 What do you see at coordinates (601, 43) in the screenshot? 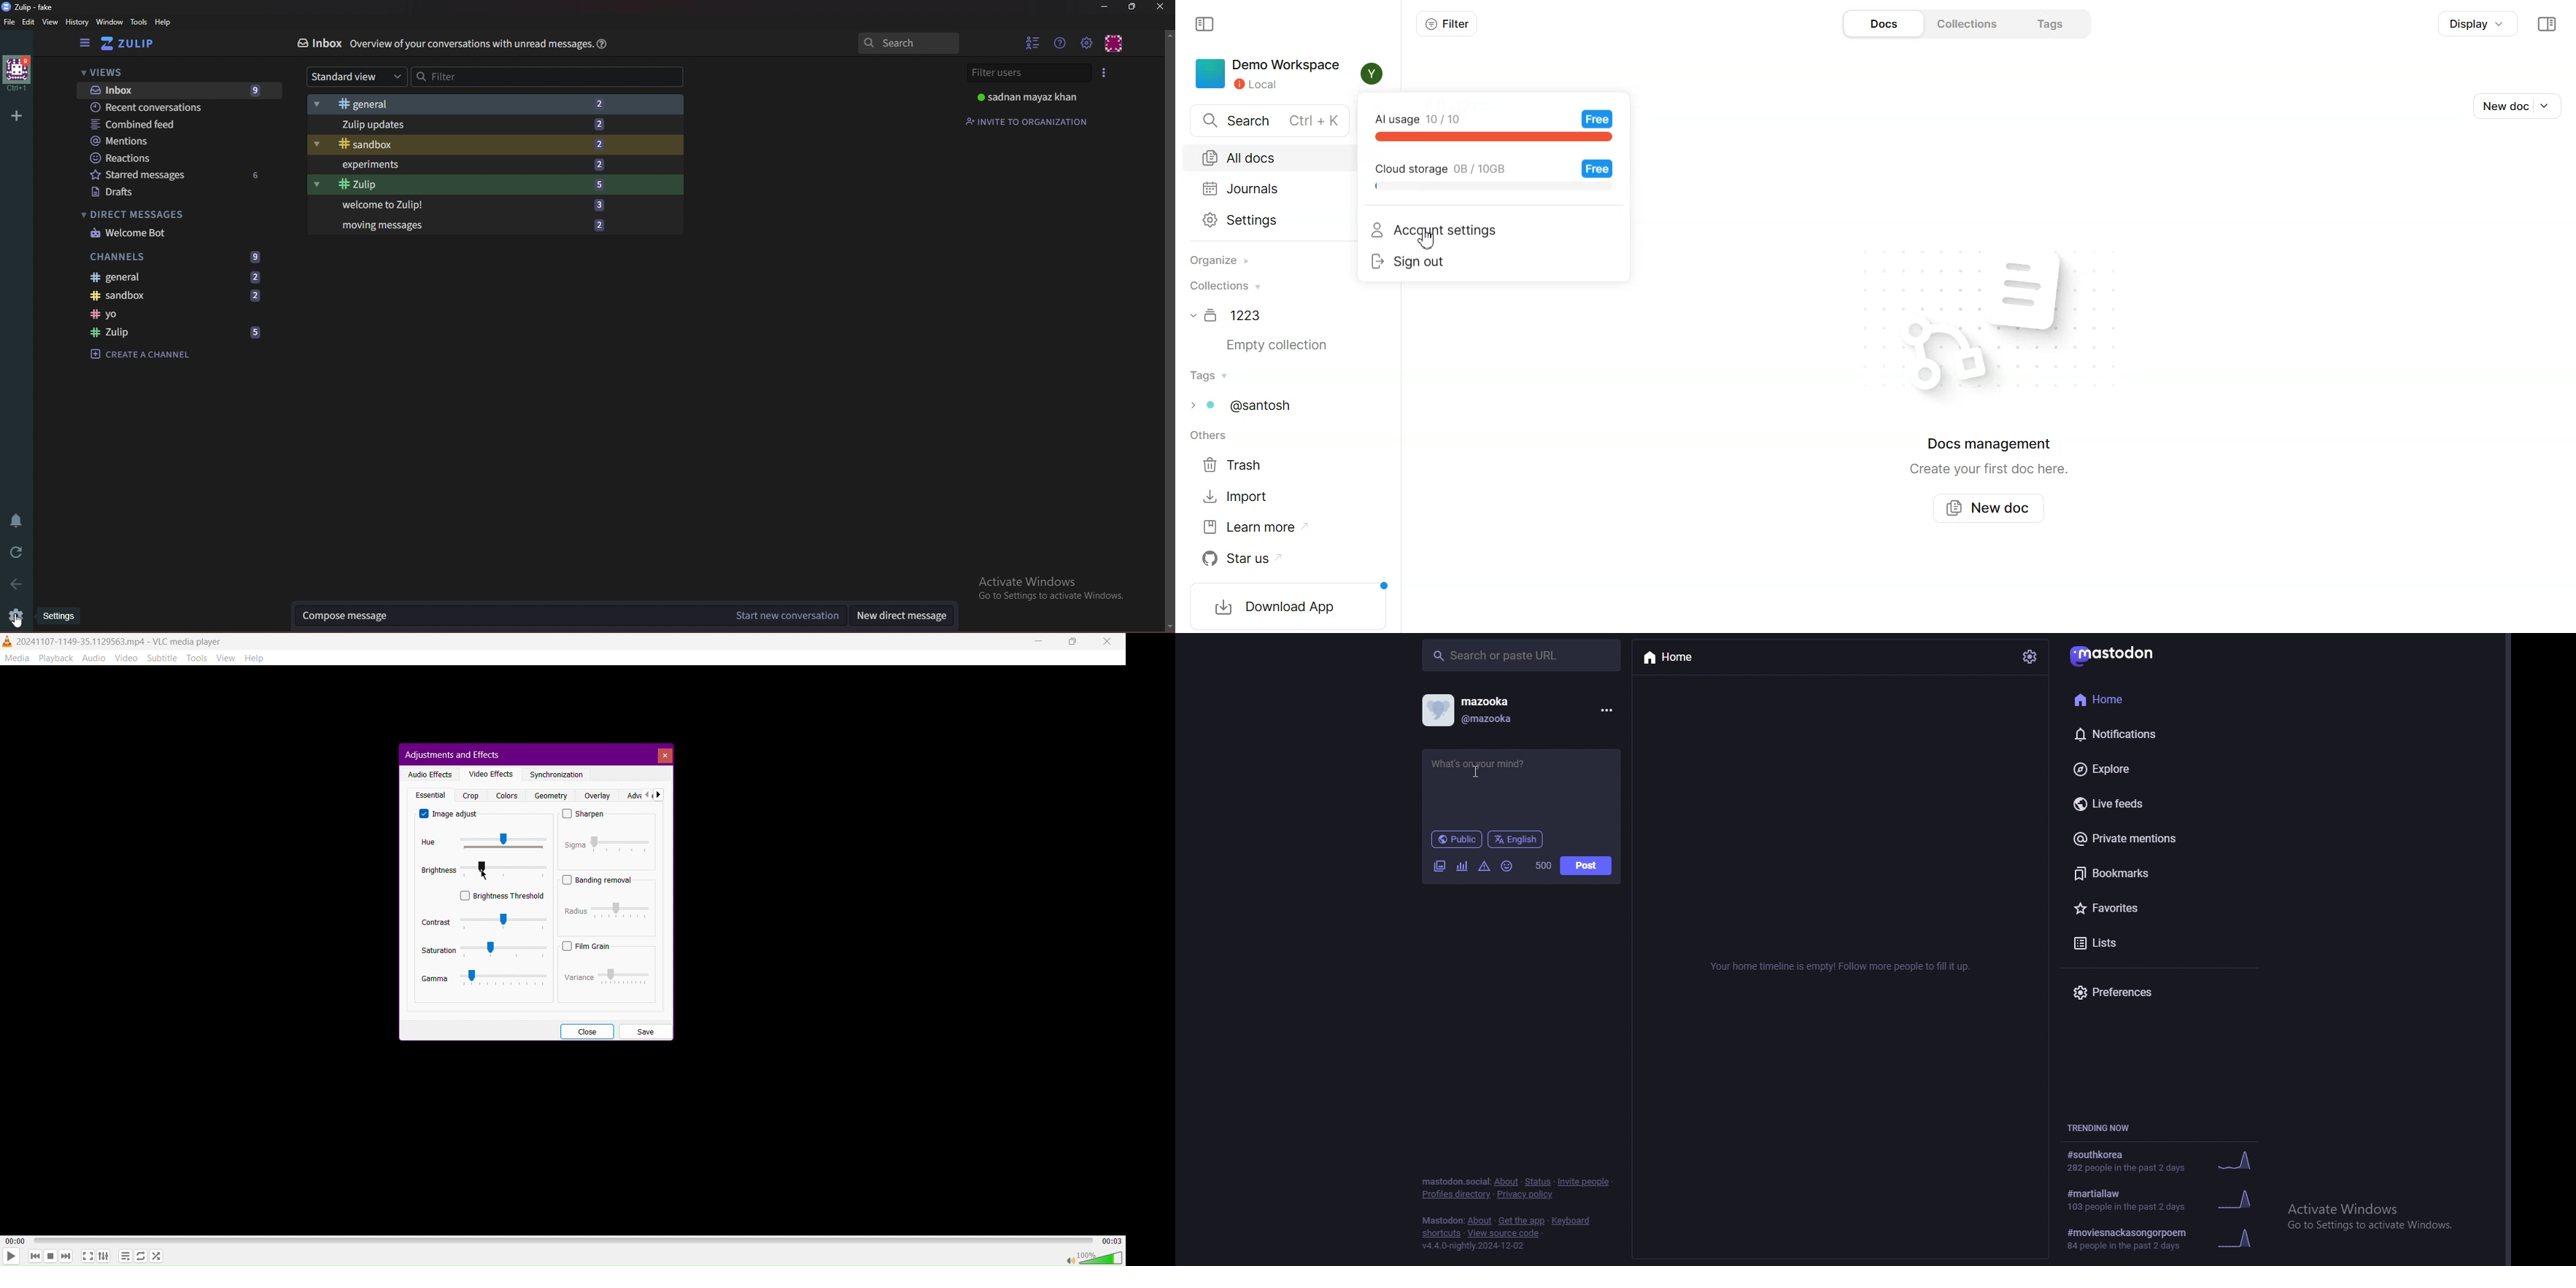
I see `help` at bounding box center [601, 43].